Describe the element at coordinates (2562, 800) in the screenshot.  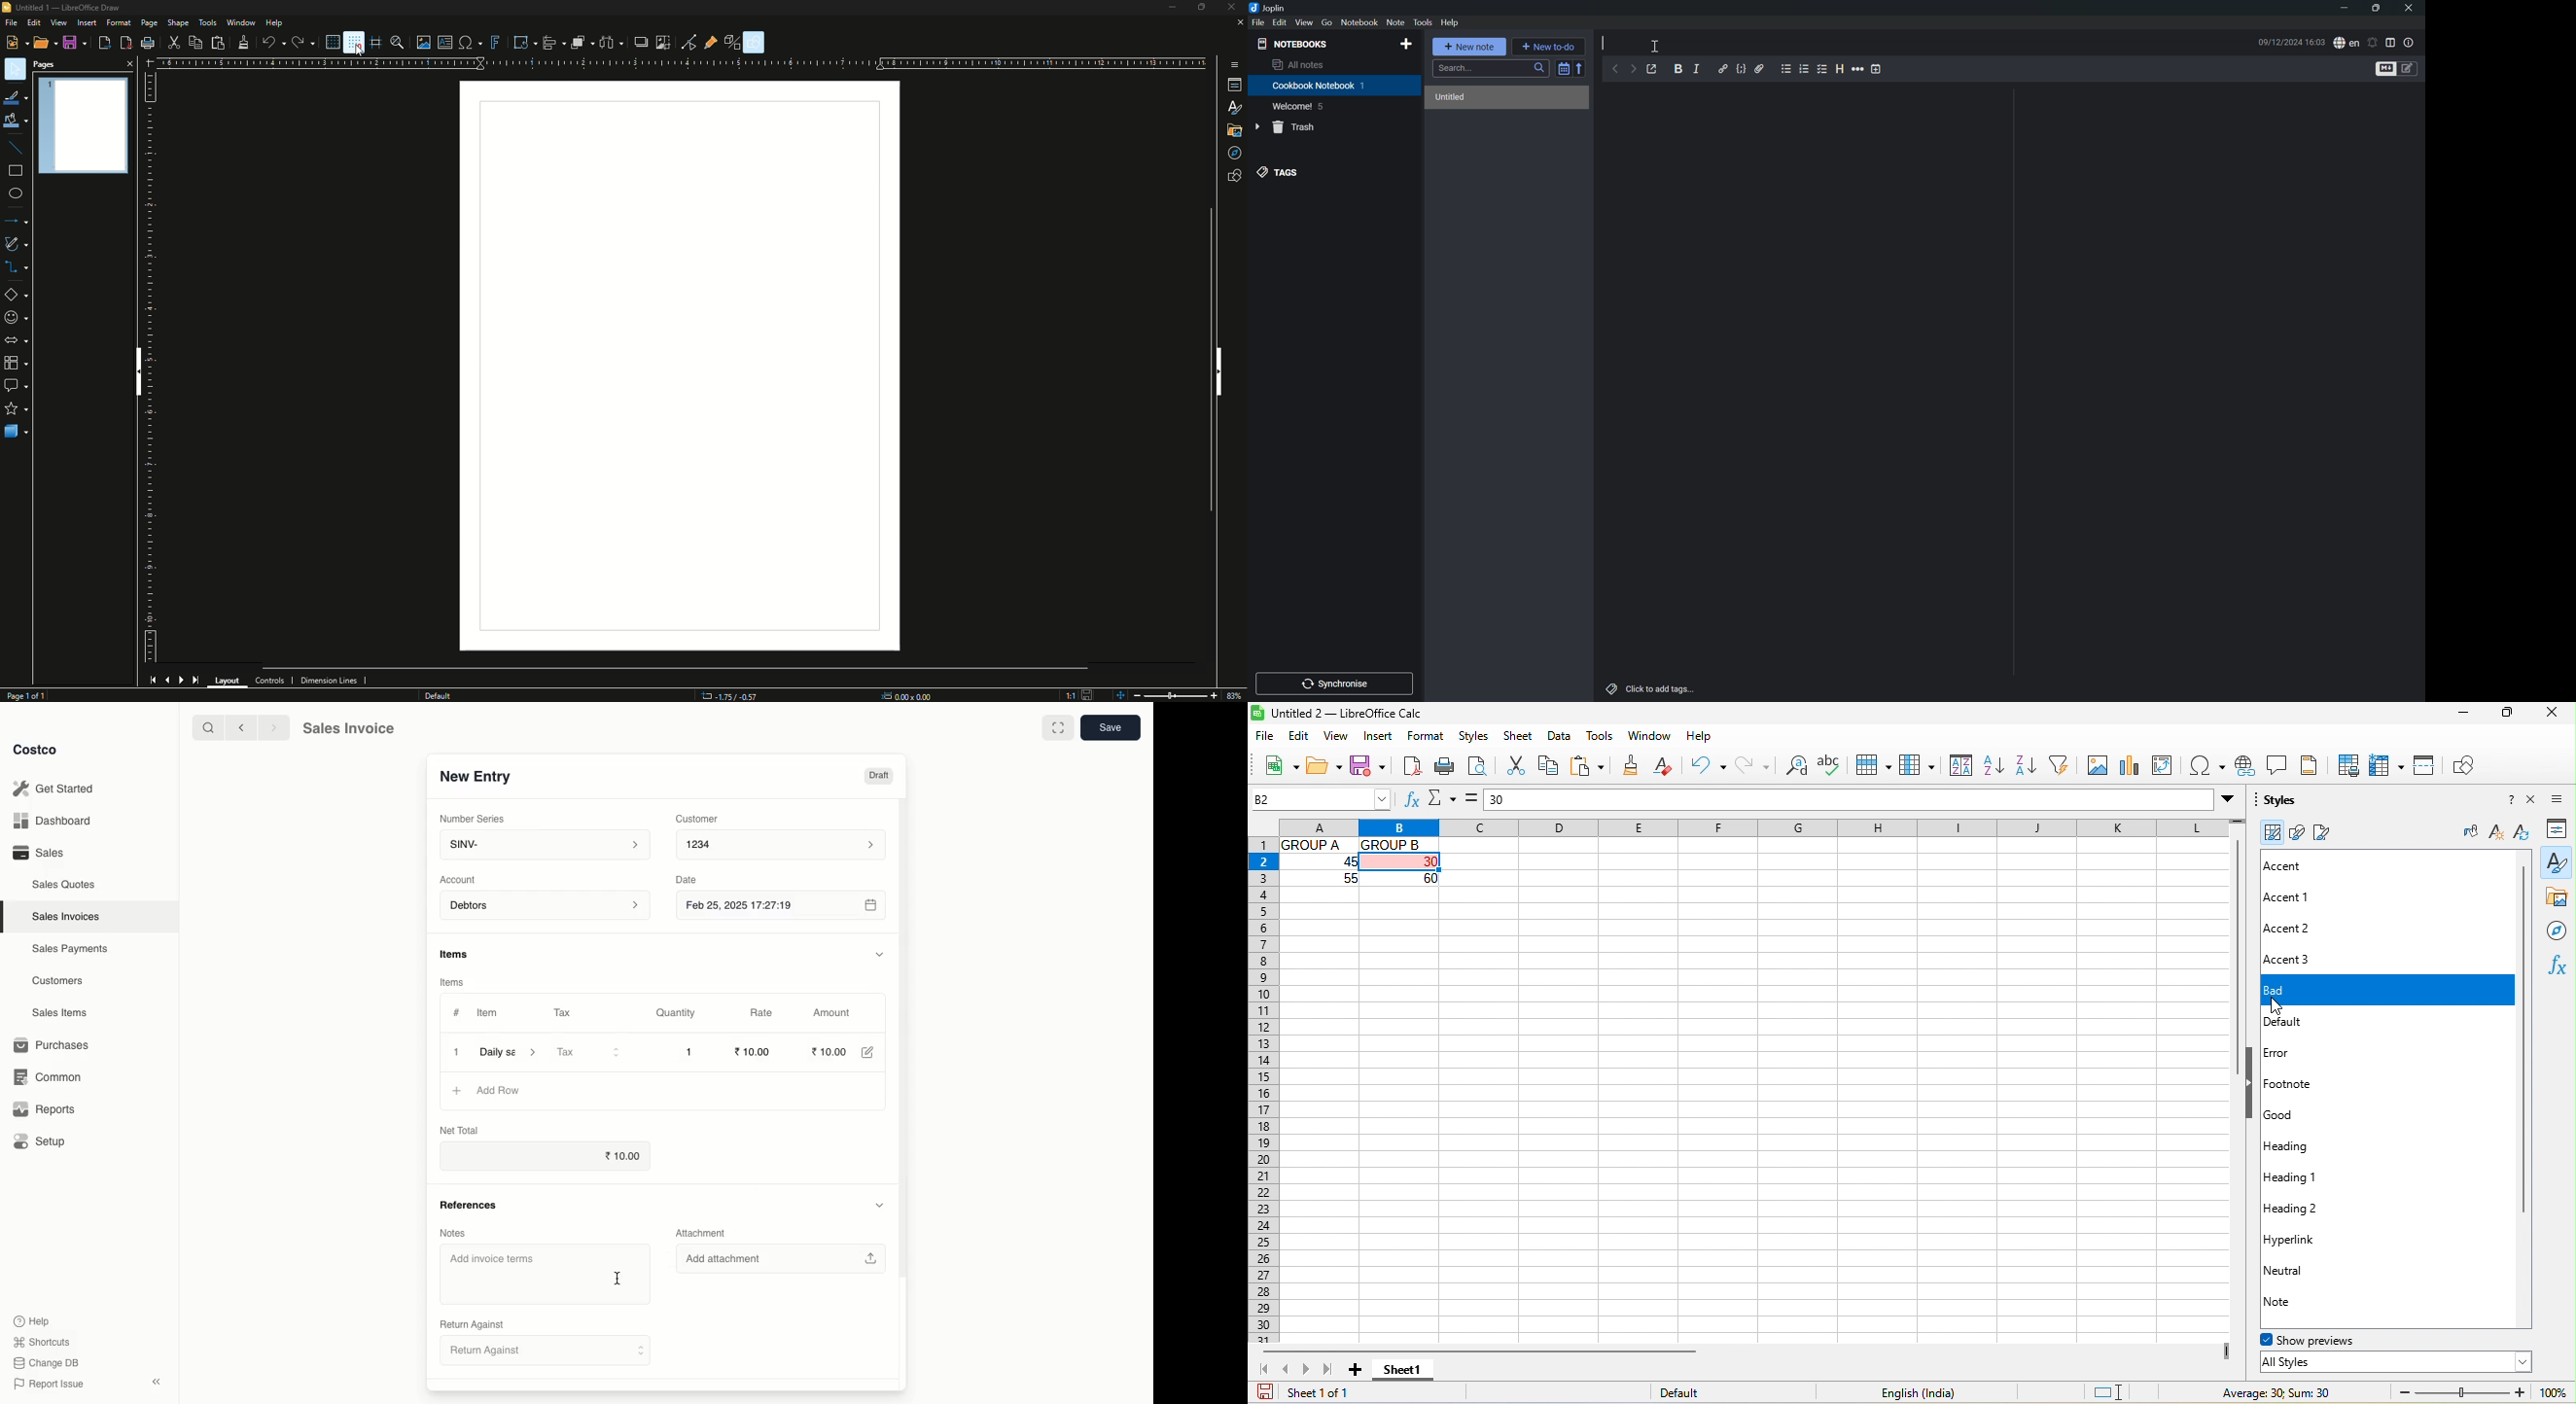
I see `sidebar settings` at that location.